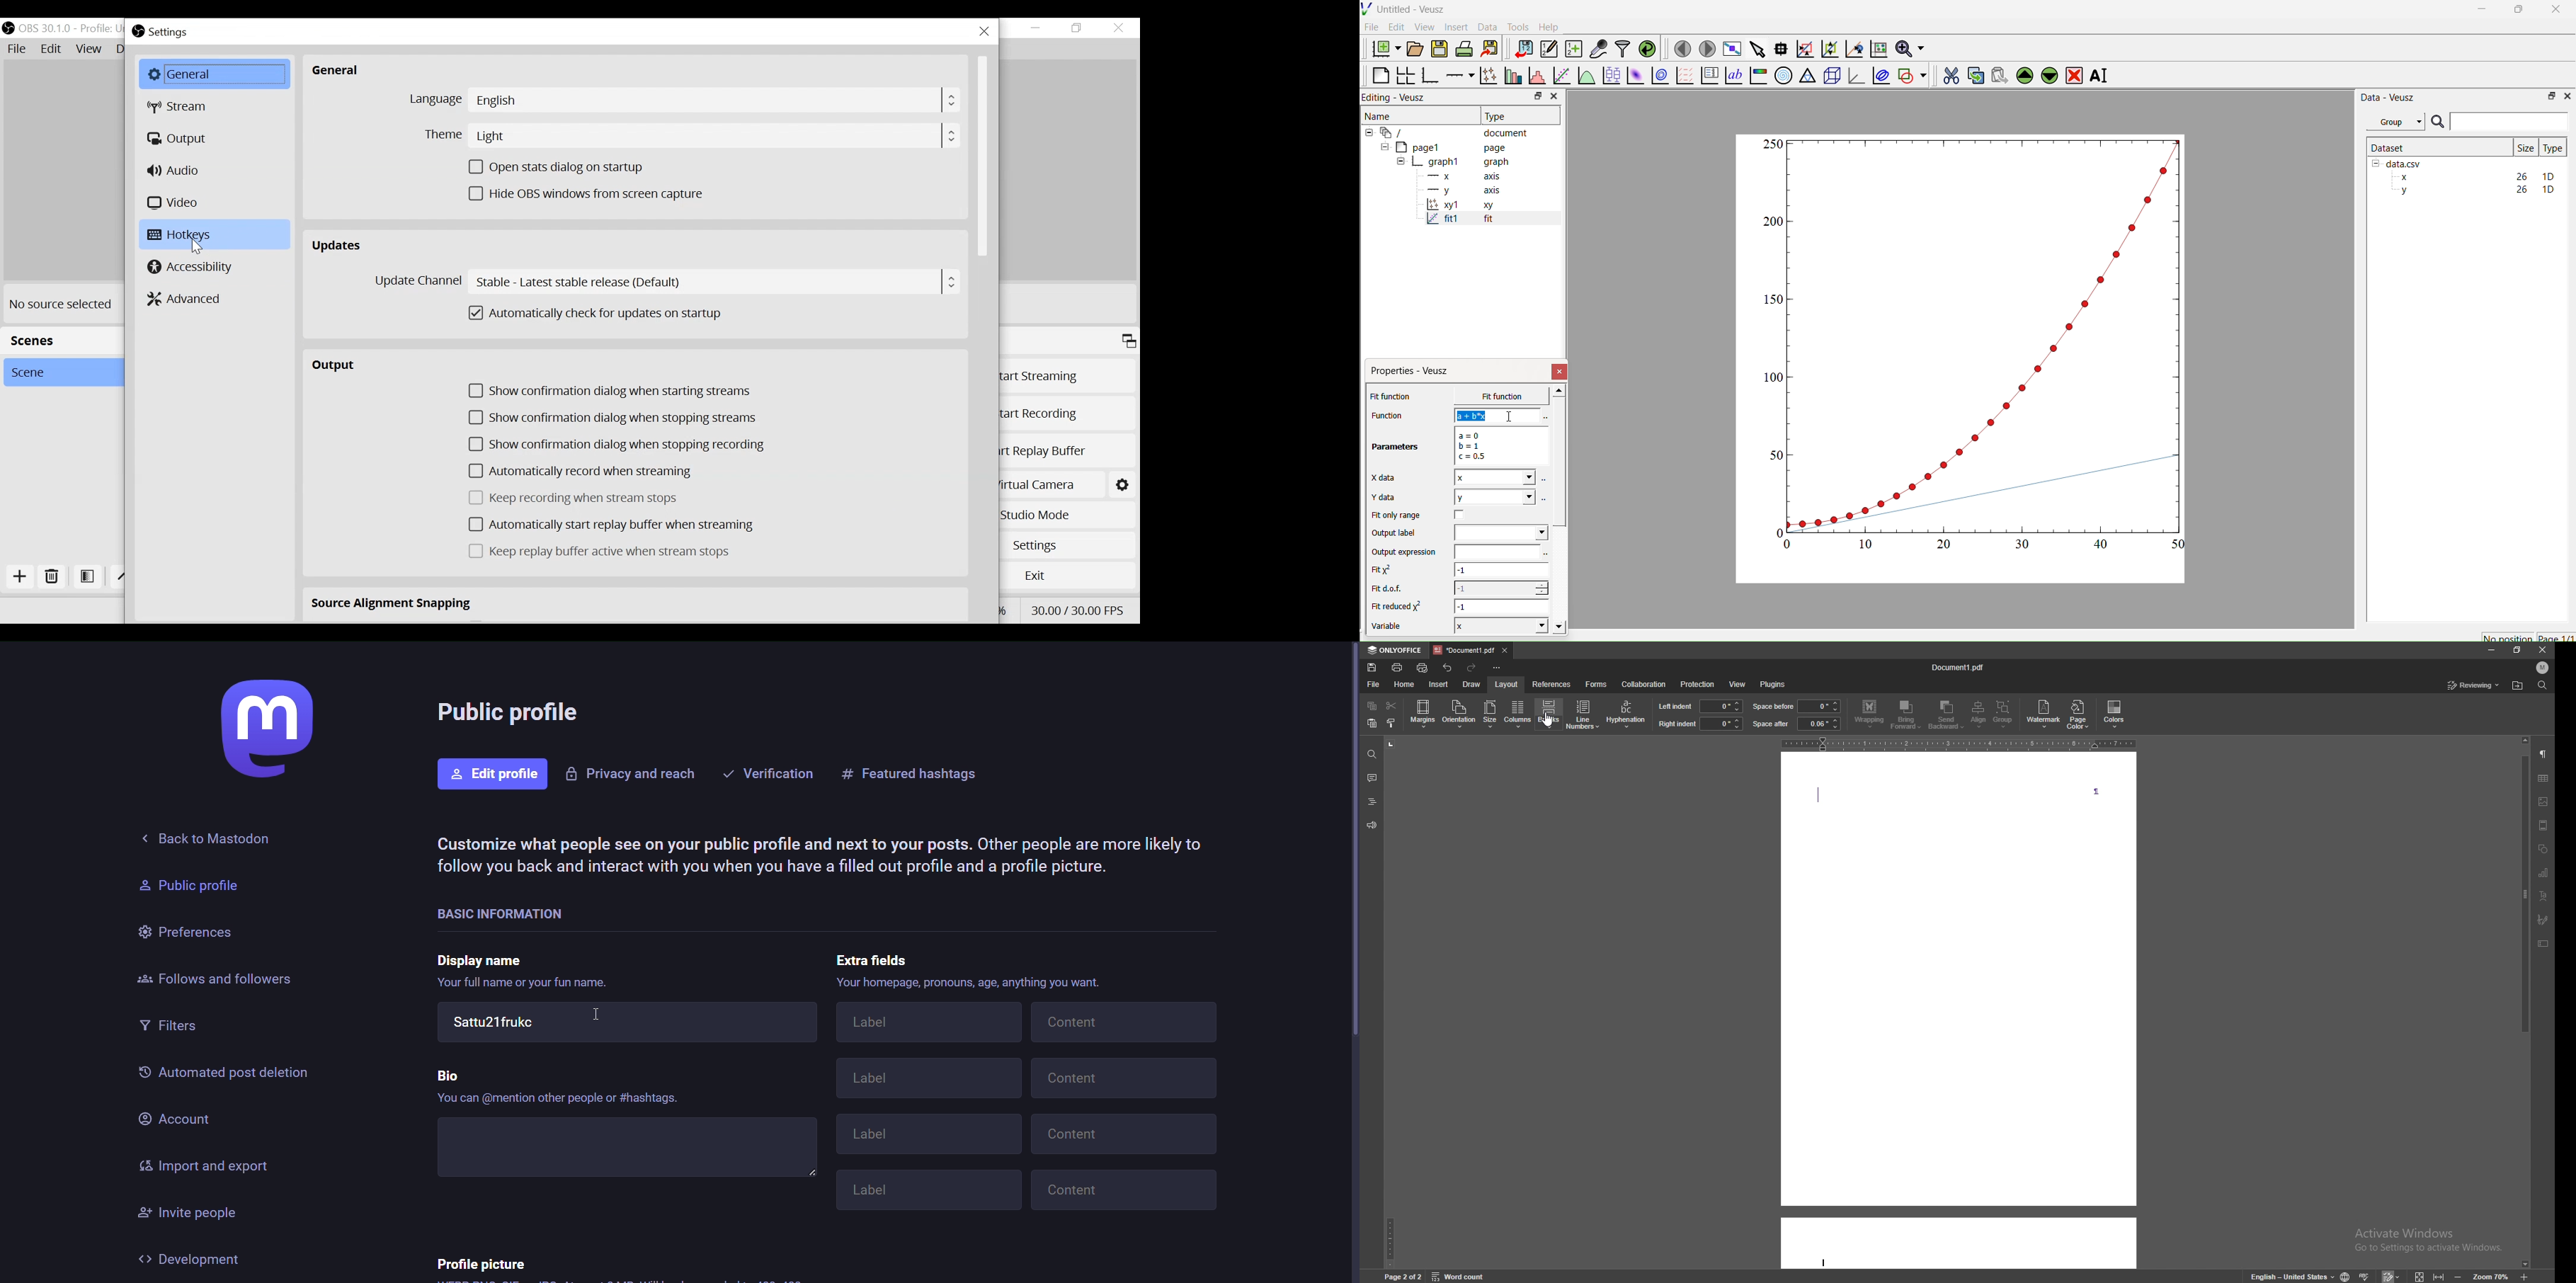 Image resolution: width=2576 pixels, height=1288 pixels. I want to click on File, so click(1372, 27).